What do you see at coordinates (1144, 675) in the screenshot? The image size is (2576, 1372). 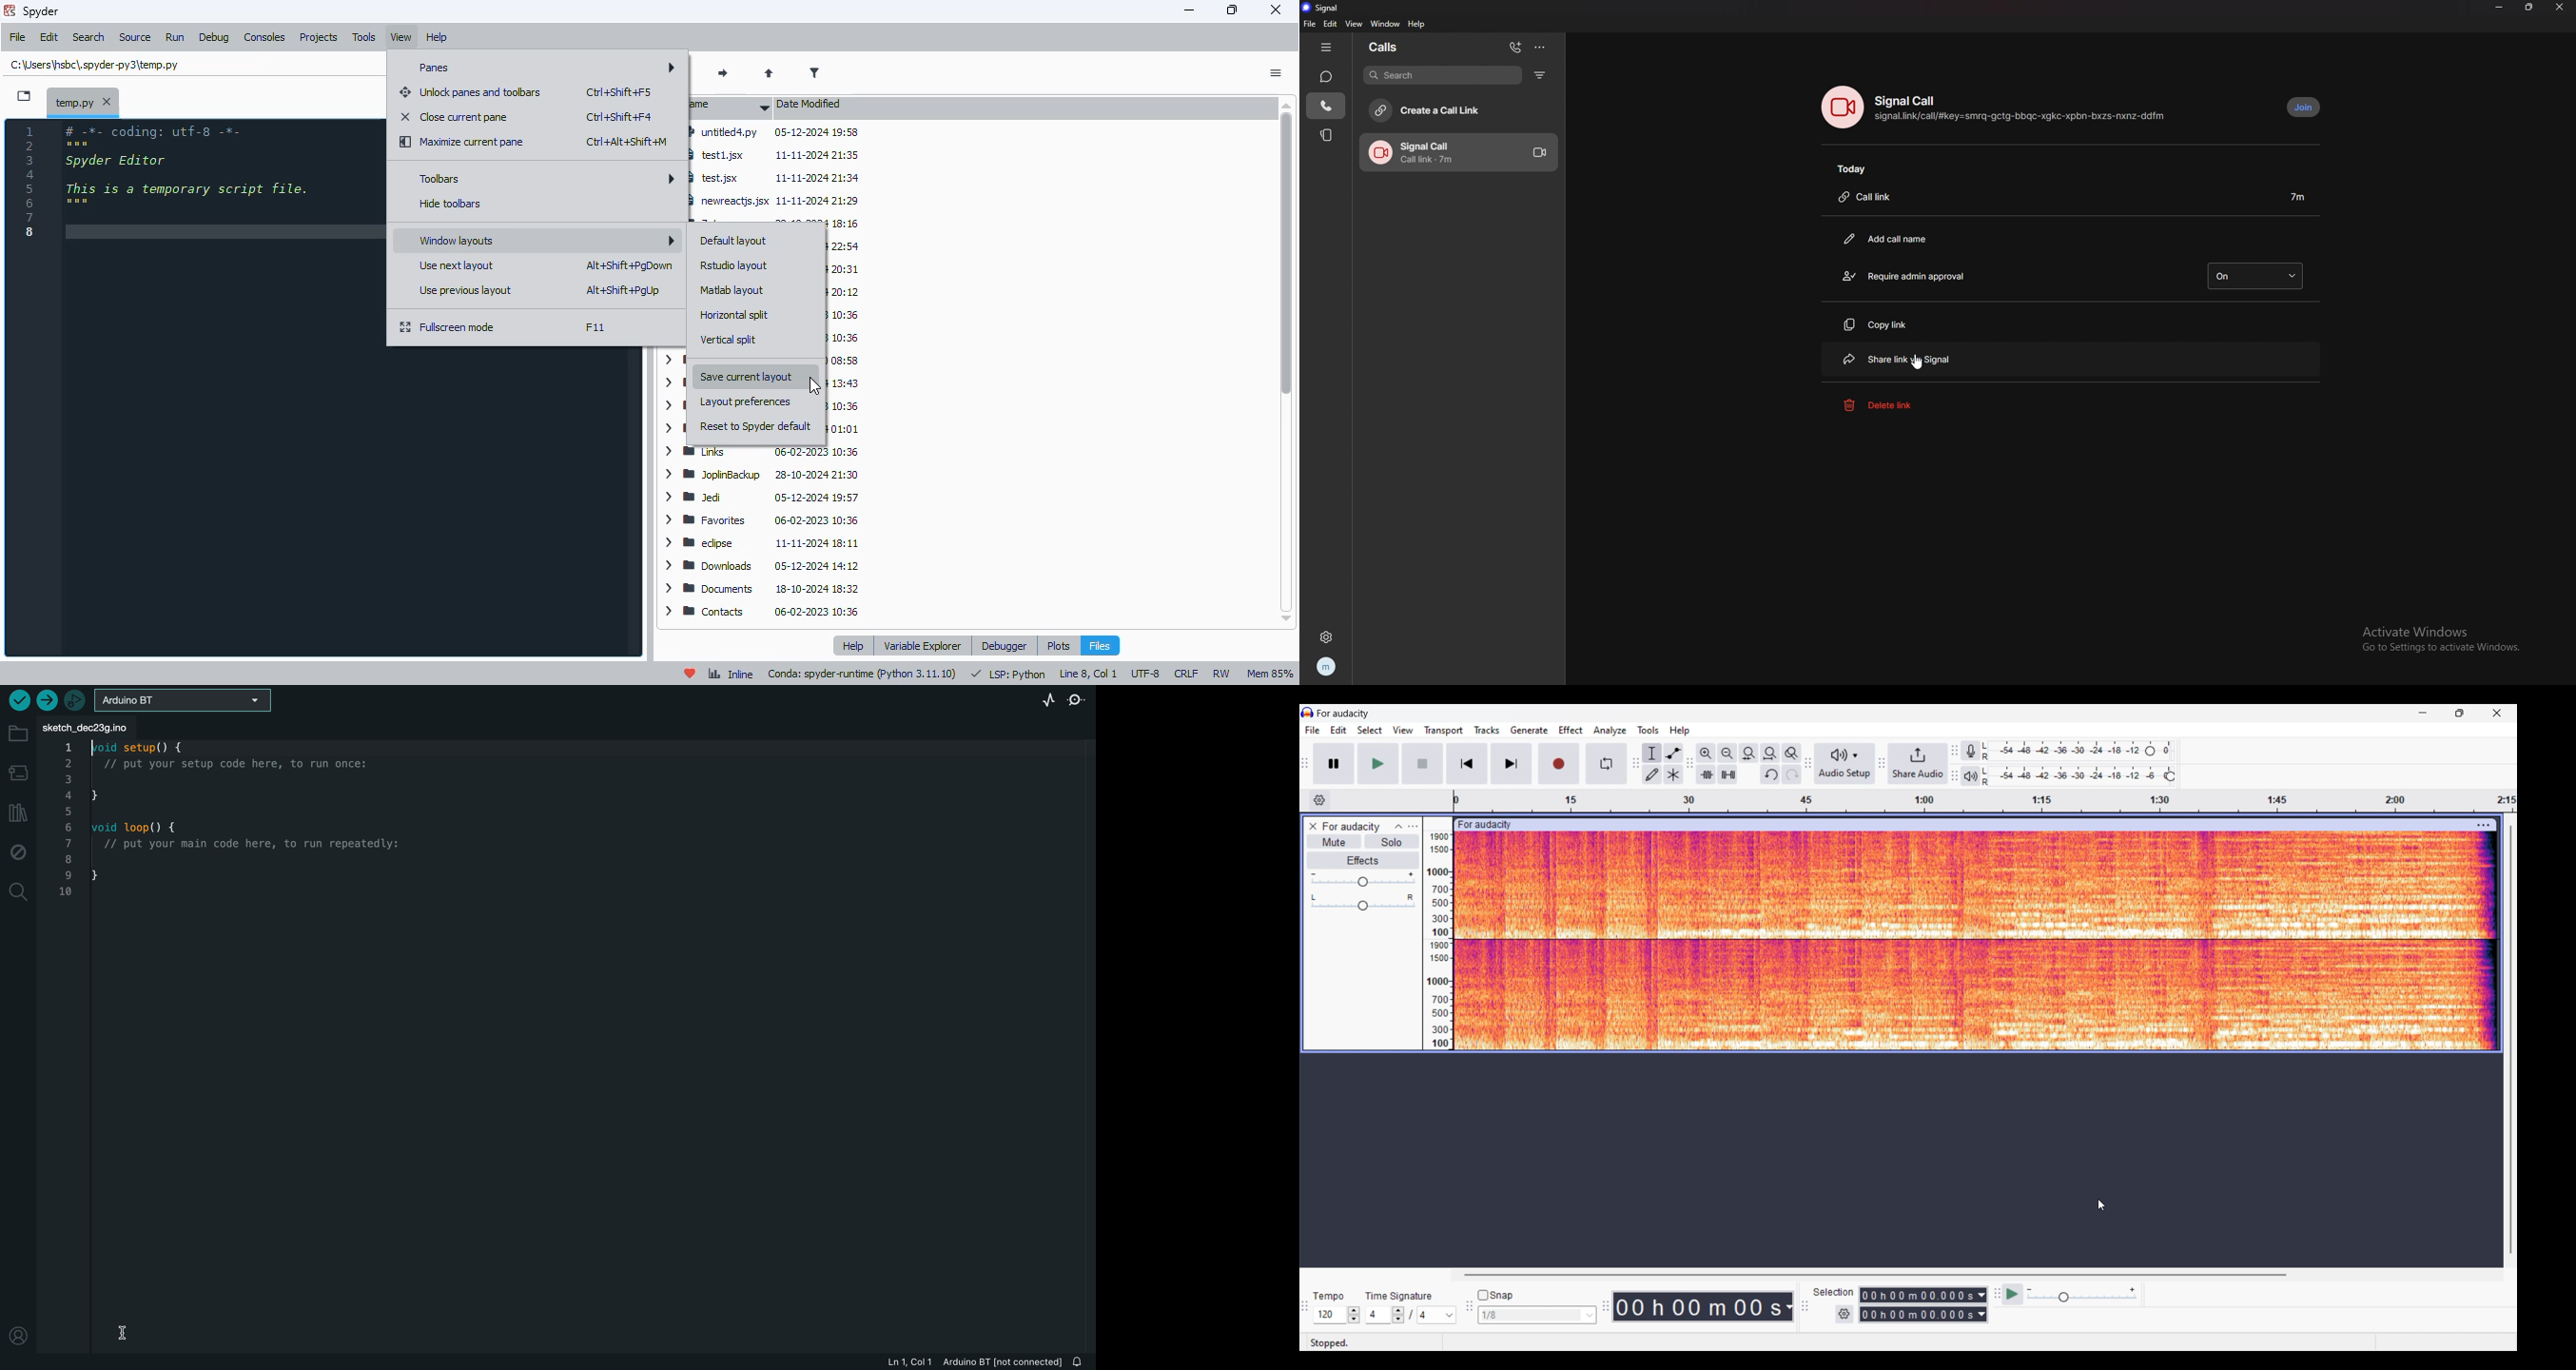 I see `UTF-8` at bounding box center [1144, 675].